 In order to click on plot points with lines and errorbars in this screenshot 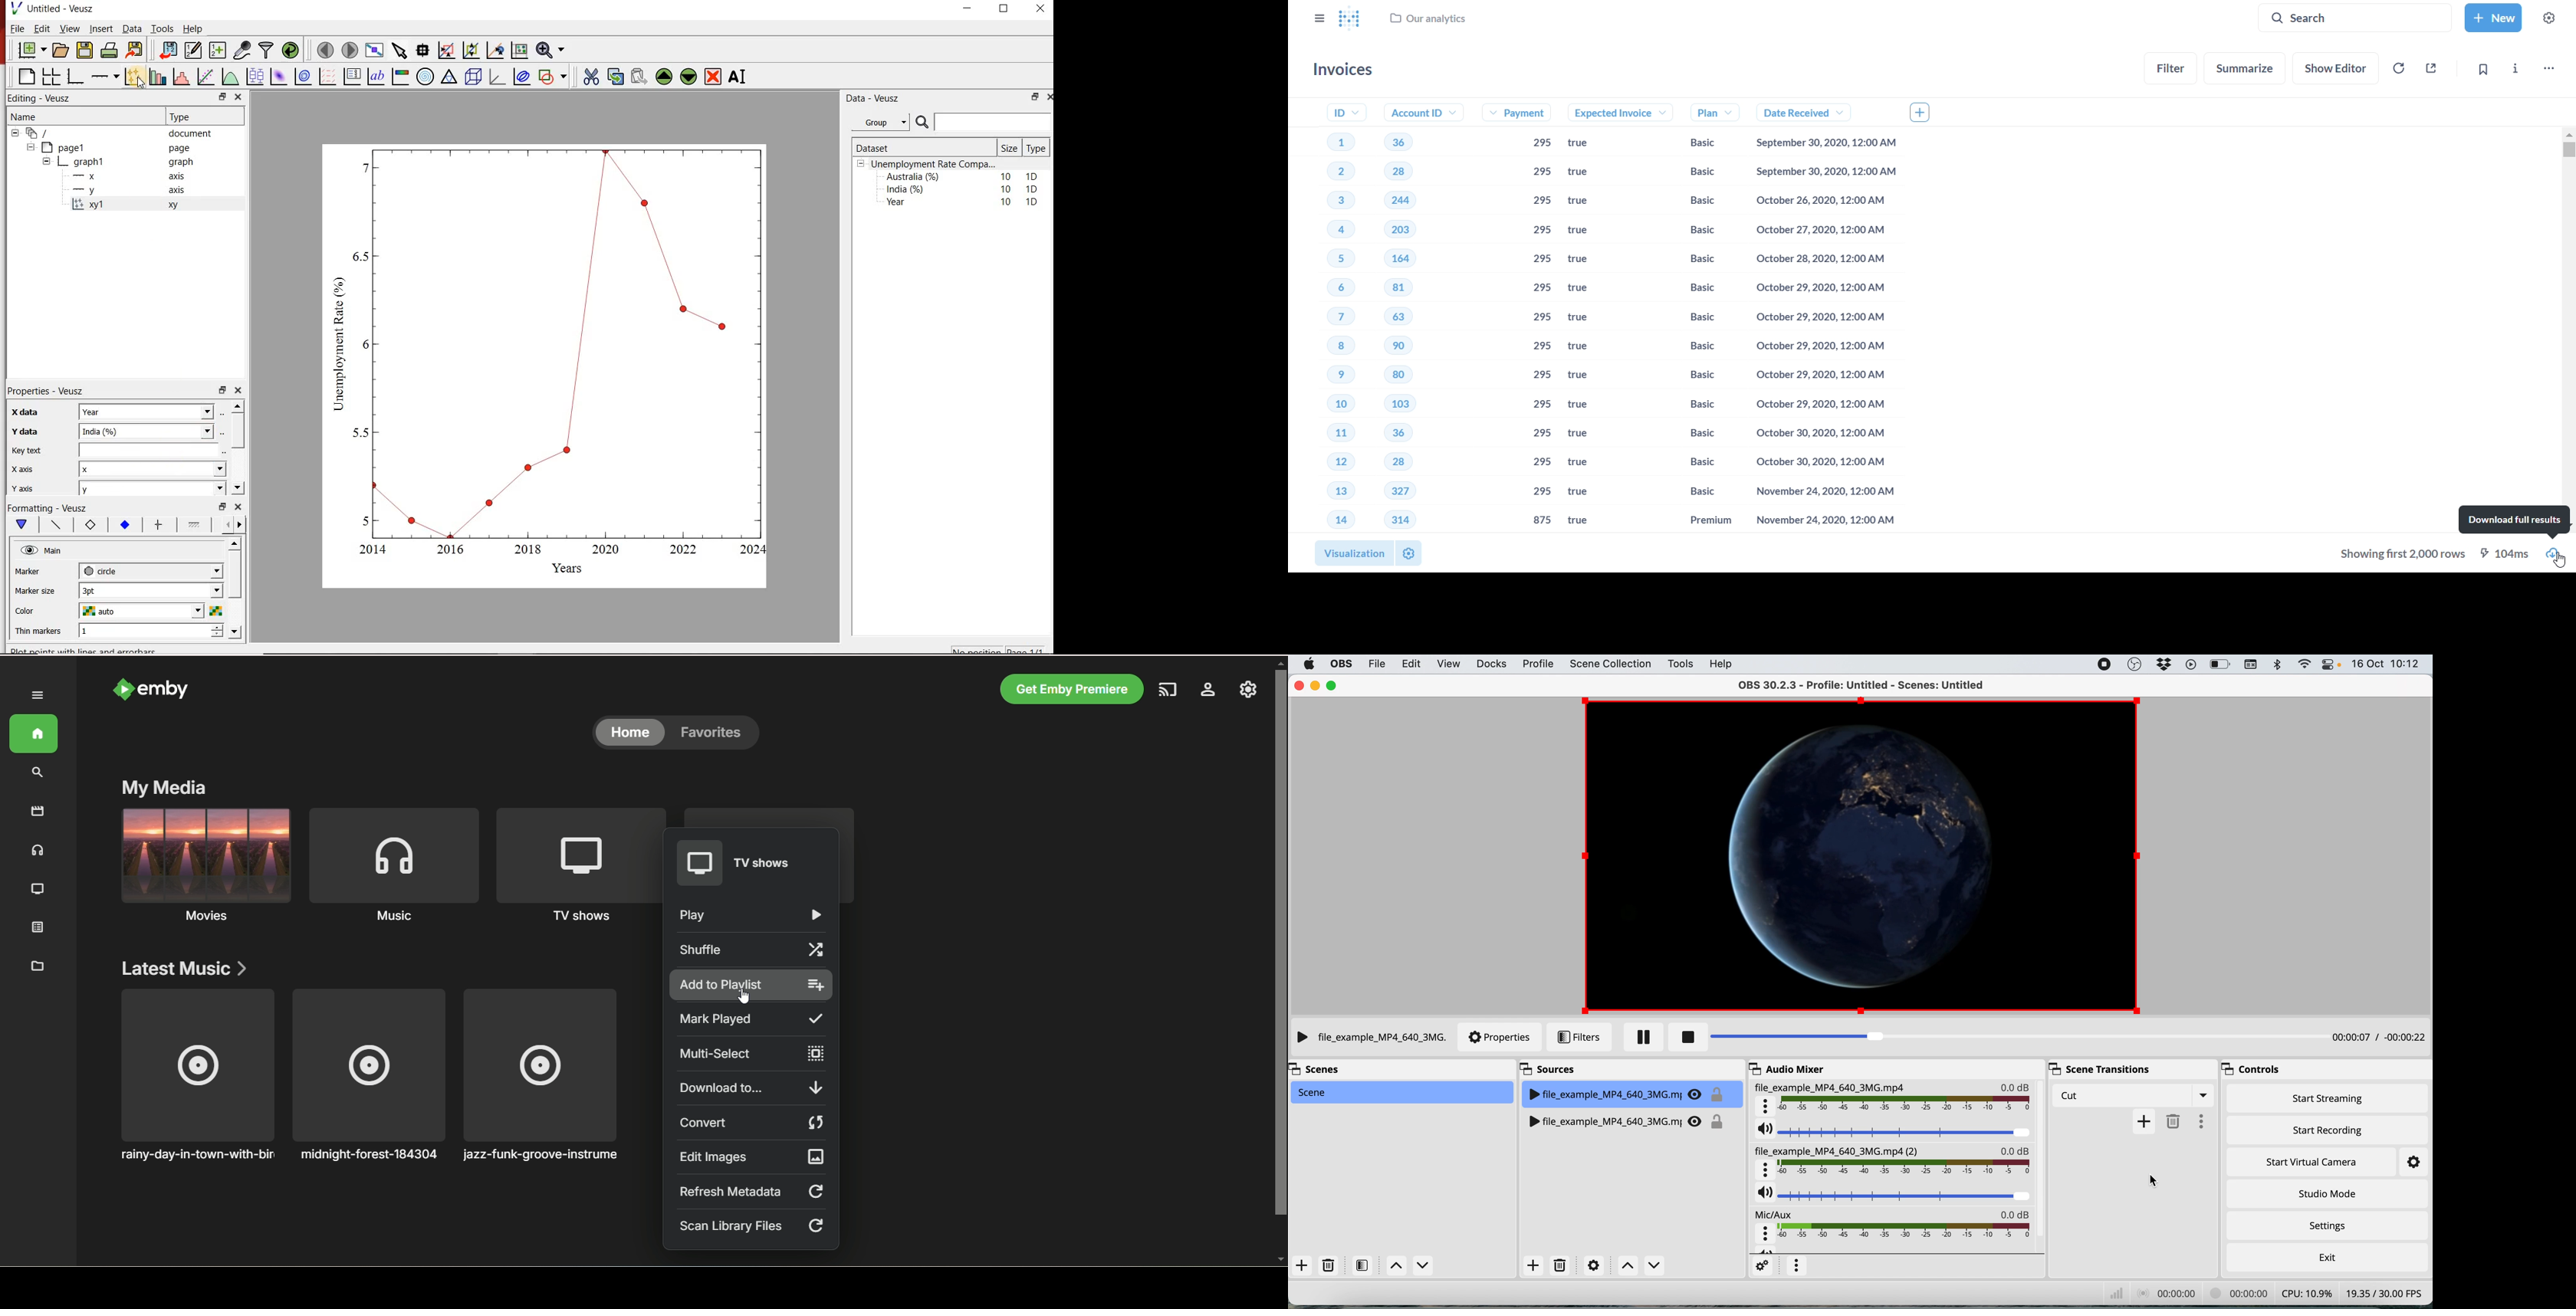, I will do `click(133, 76)`.